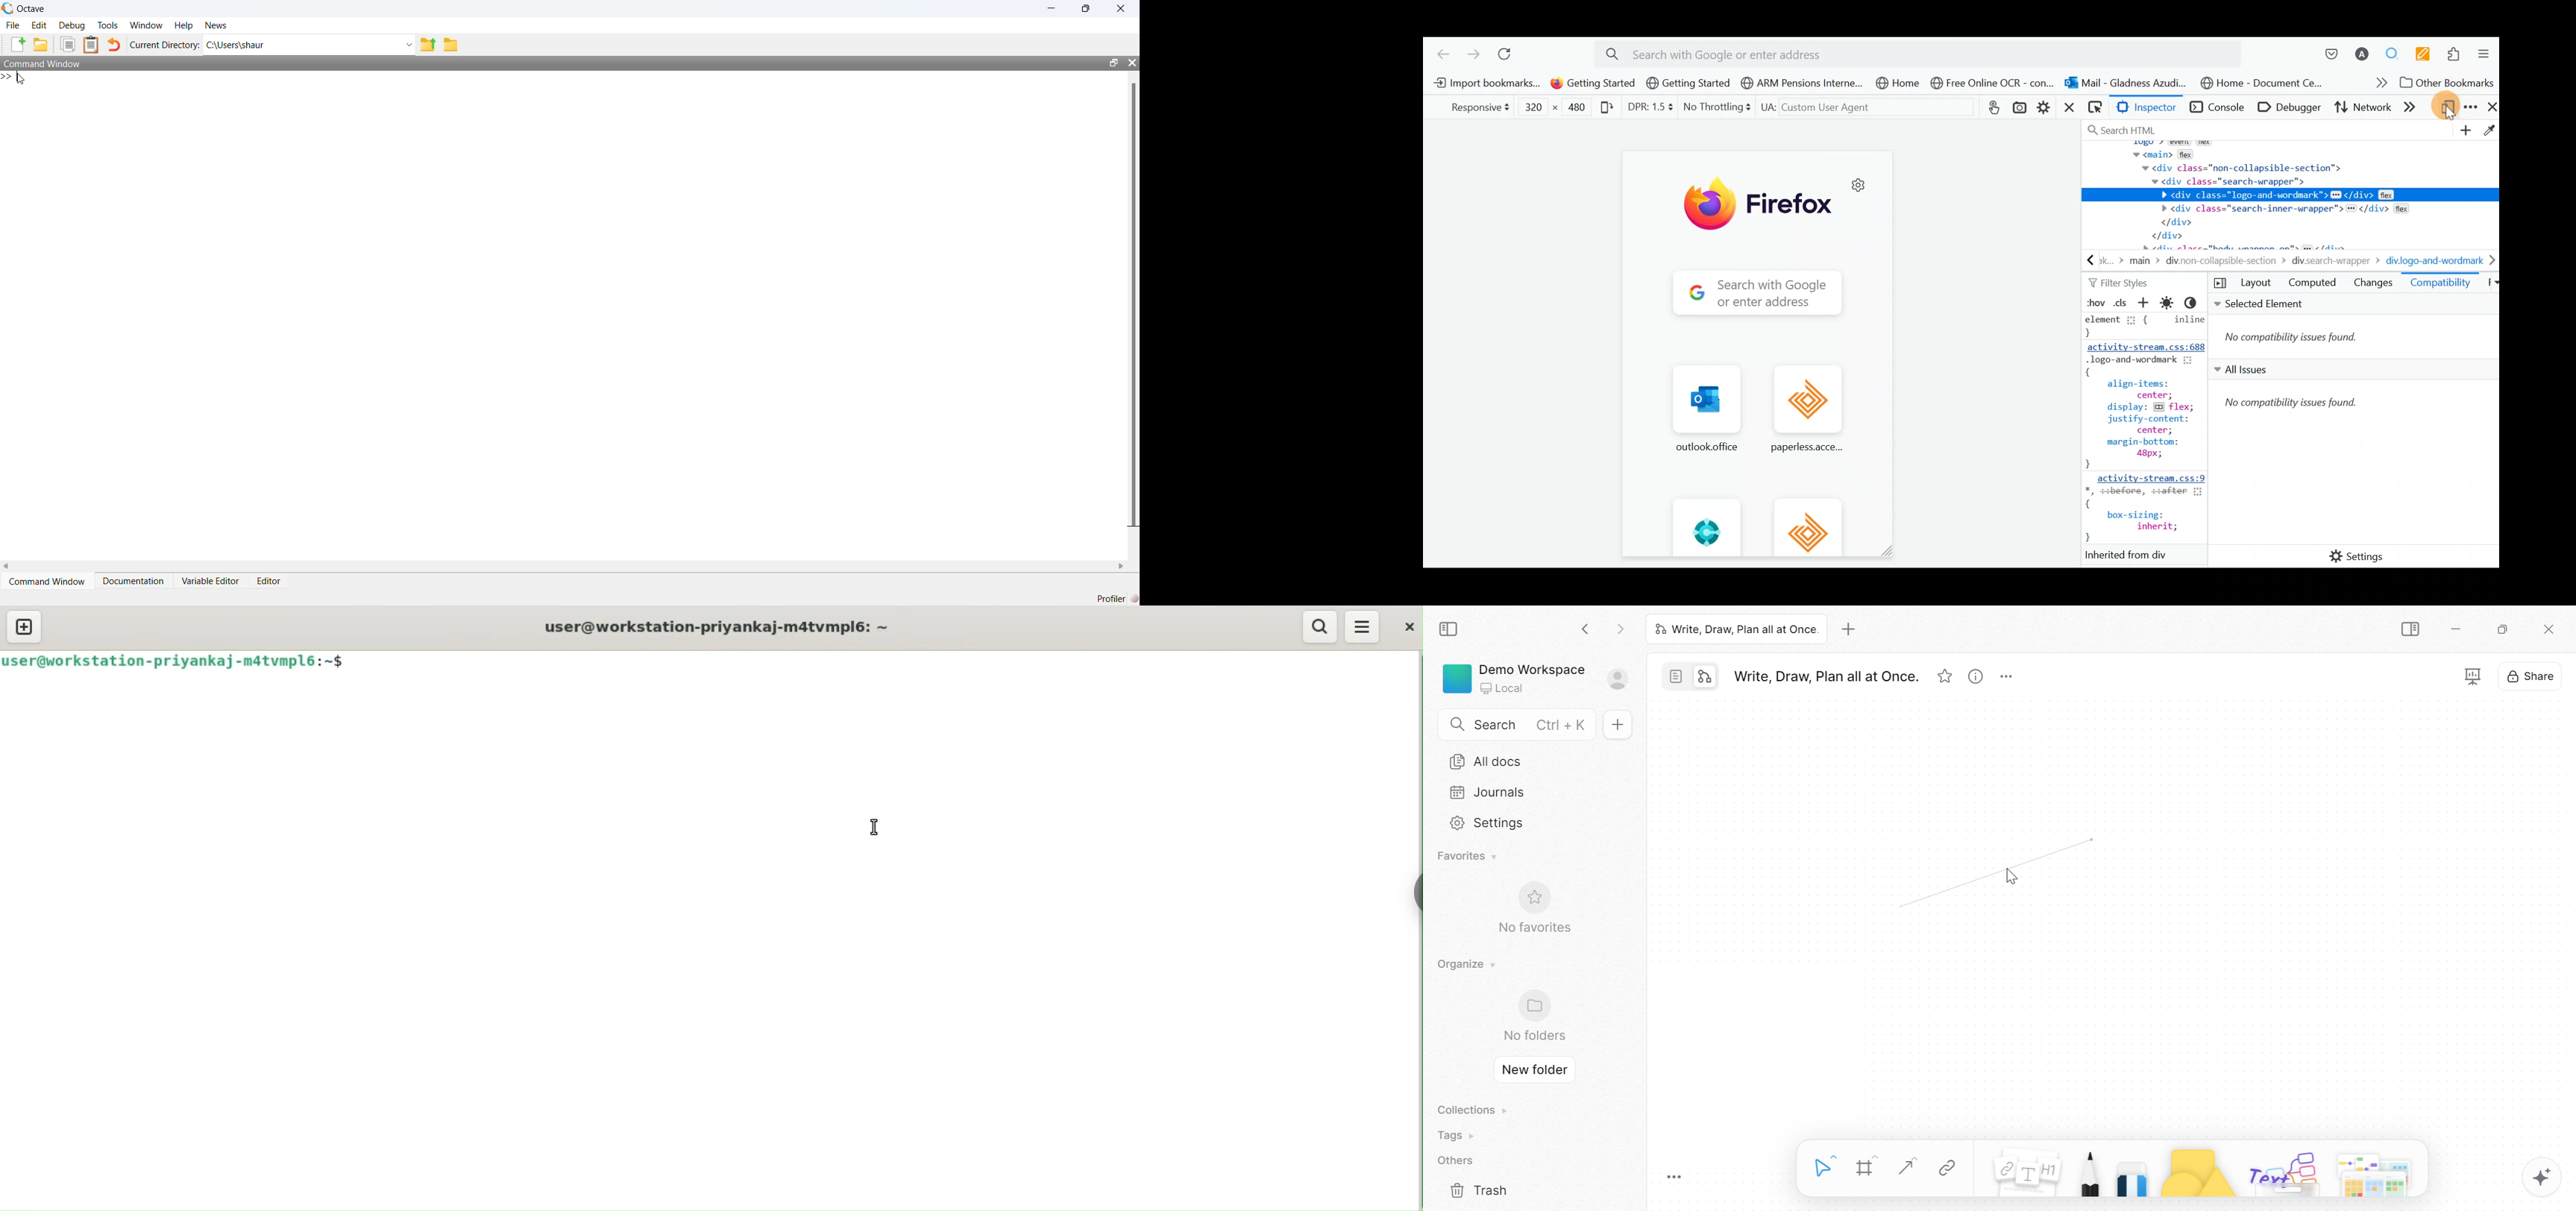  Describe the element at coordinates (1946, 677) in the screenshot. I see `Favorites` at that location.